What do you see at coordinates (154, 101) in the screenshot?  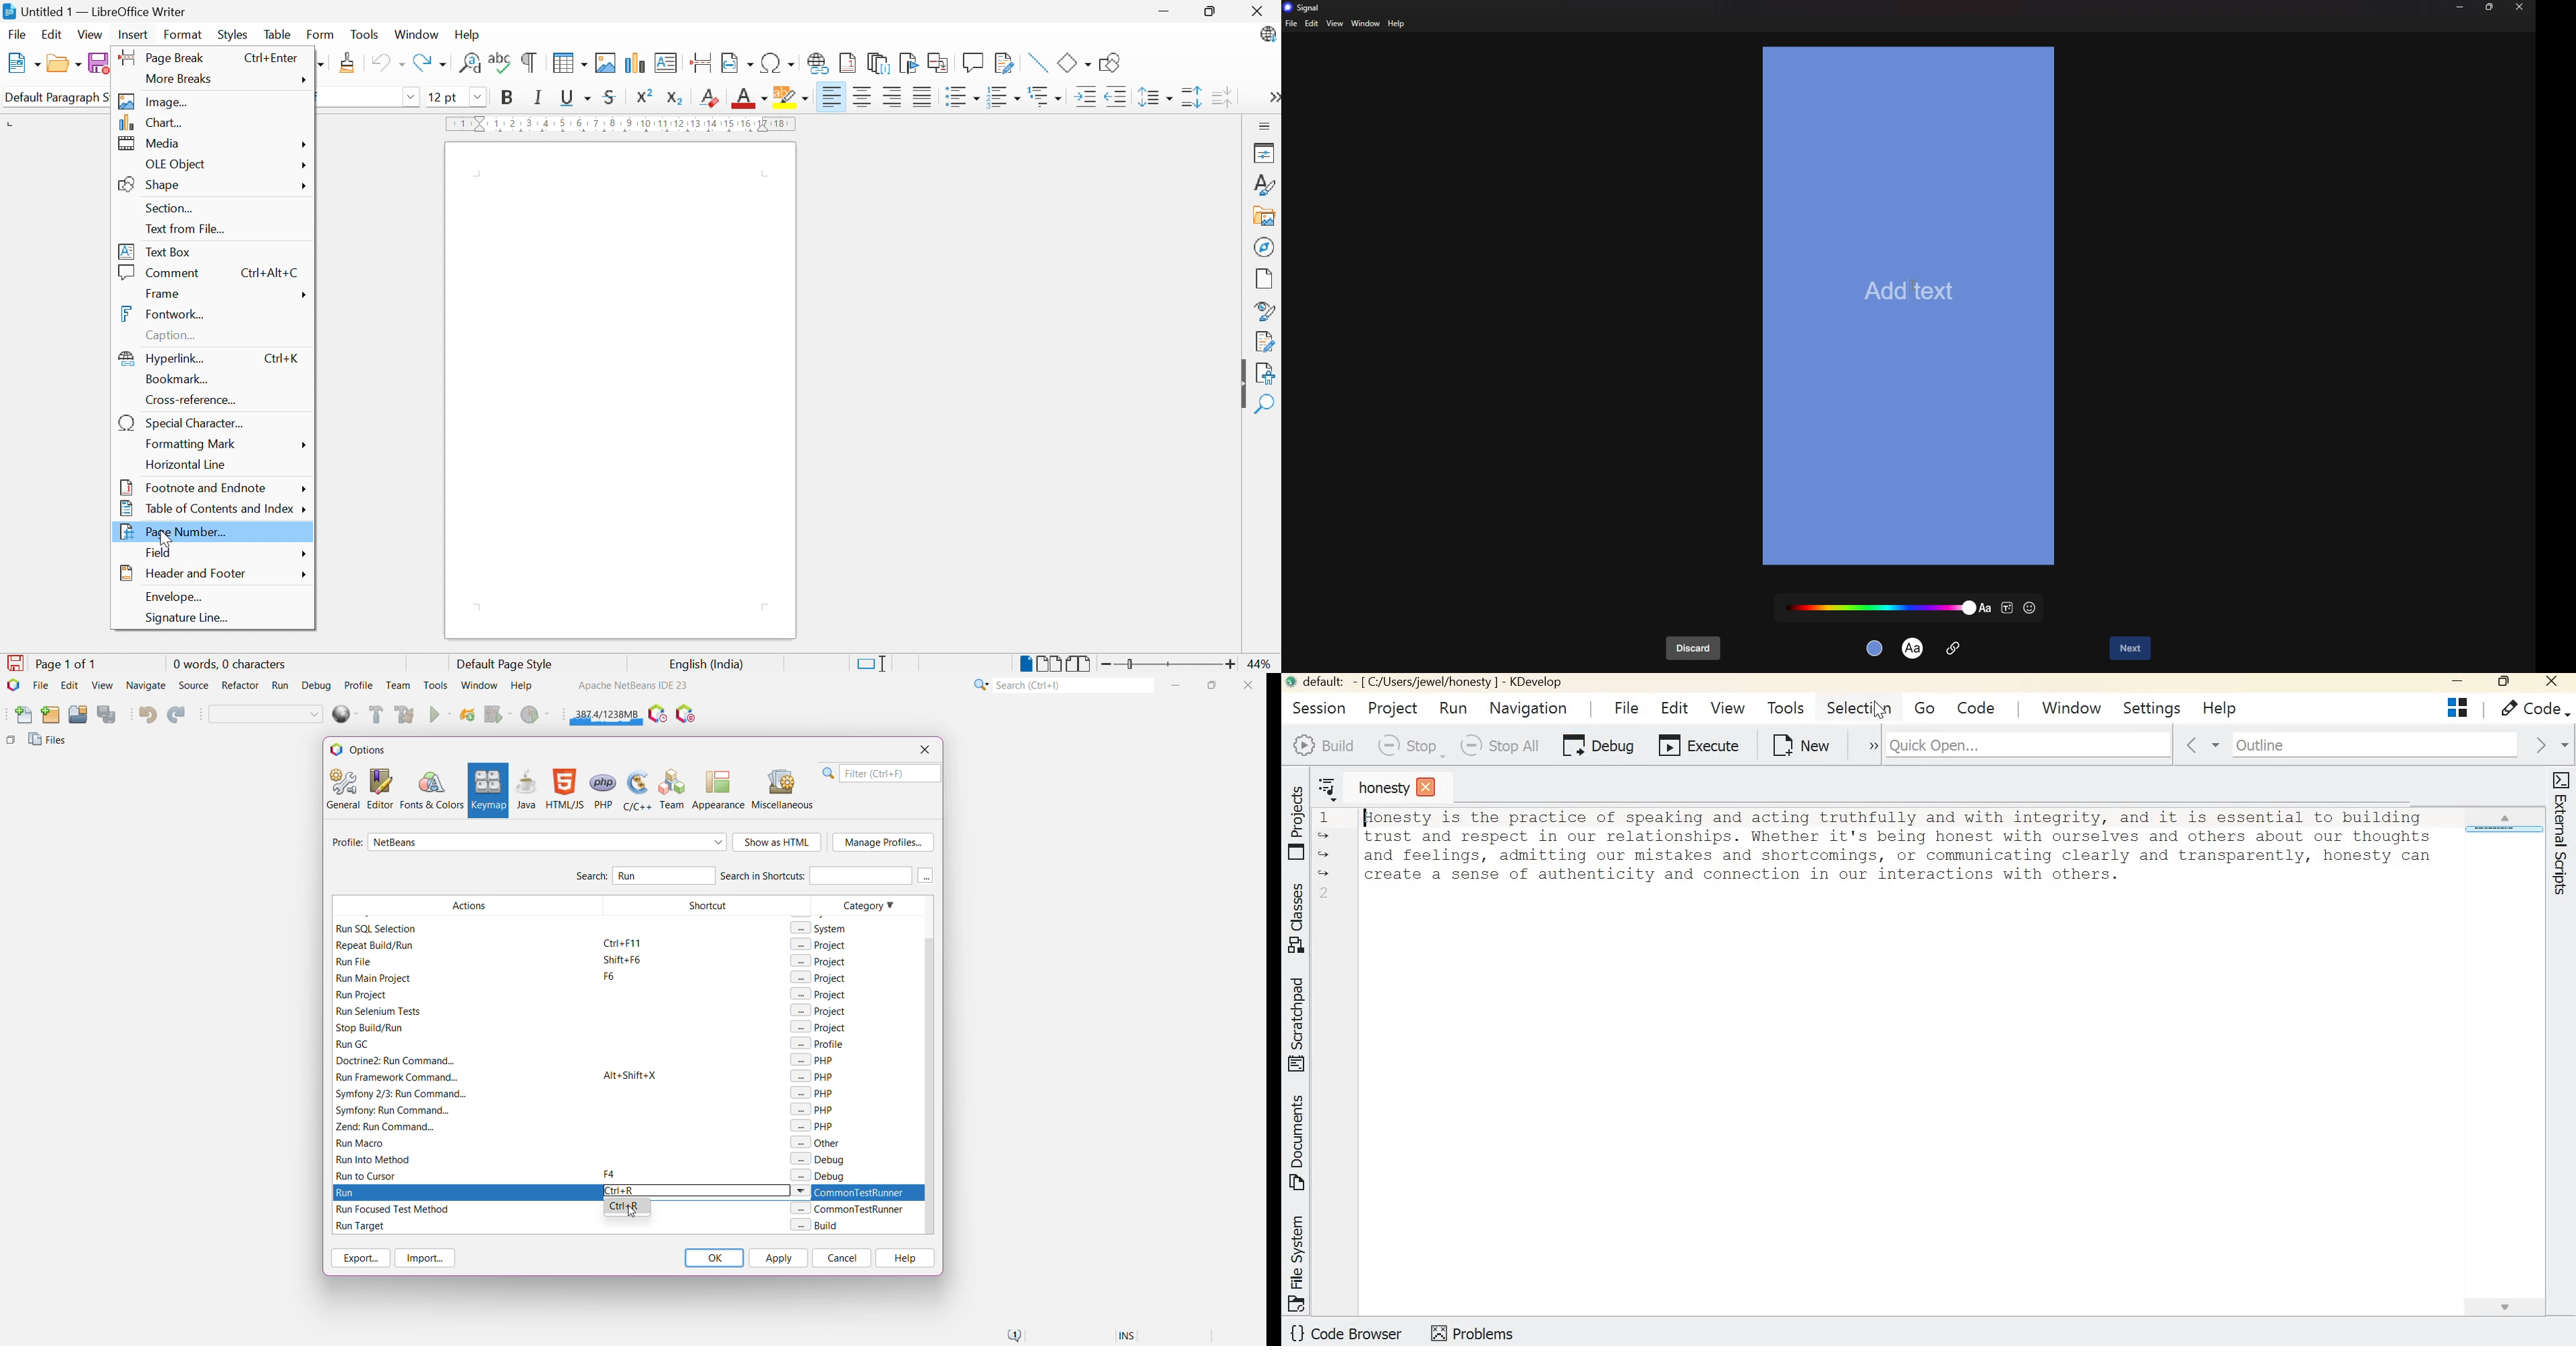 I see `Image` at bounding box center [154, 101].